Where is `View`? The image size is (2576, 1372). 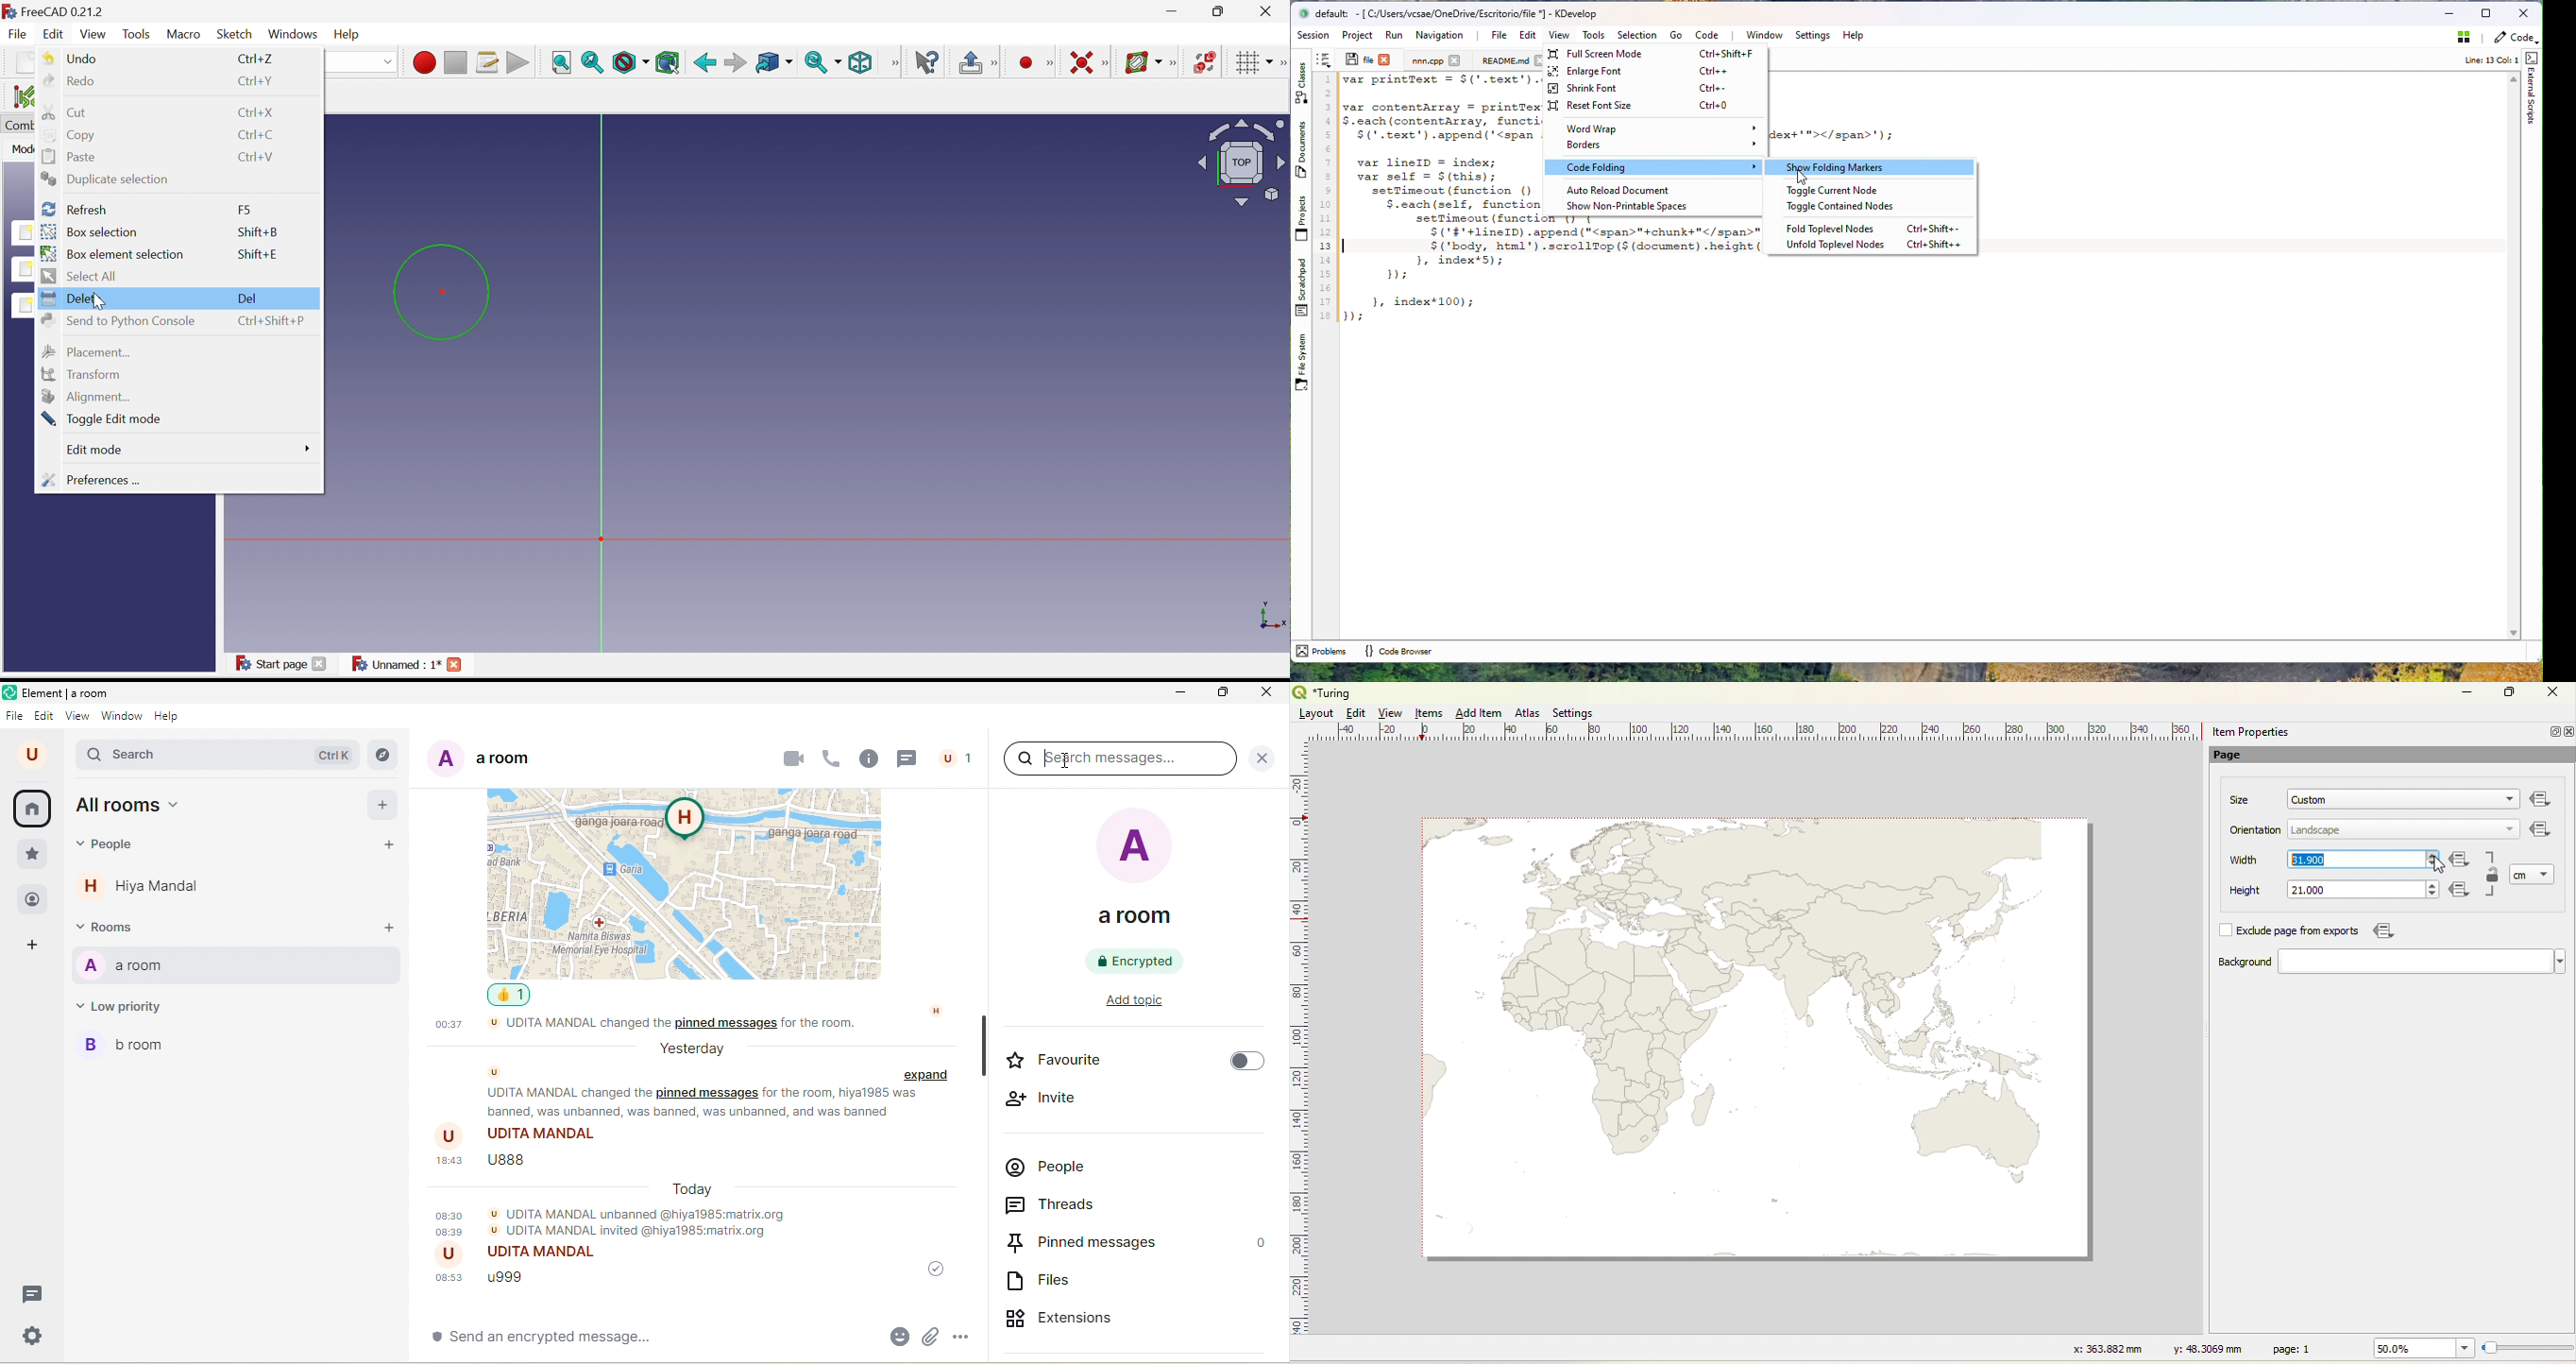
View is located at coordinates (893, 62).